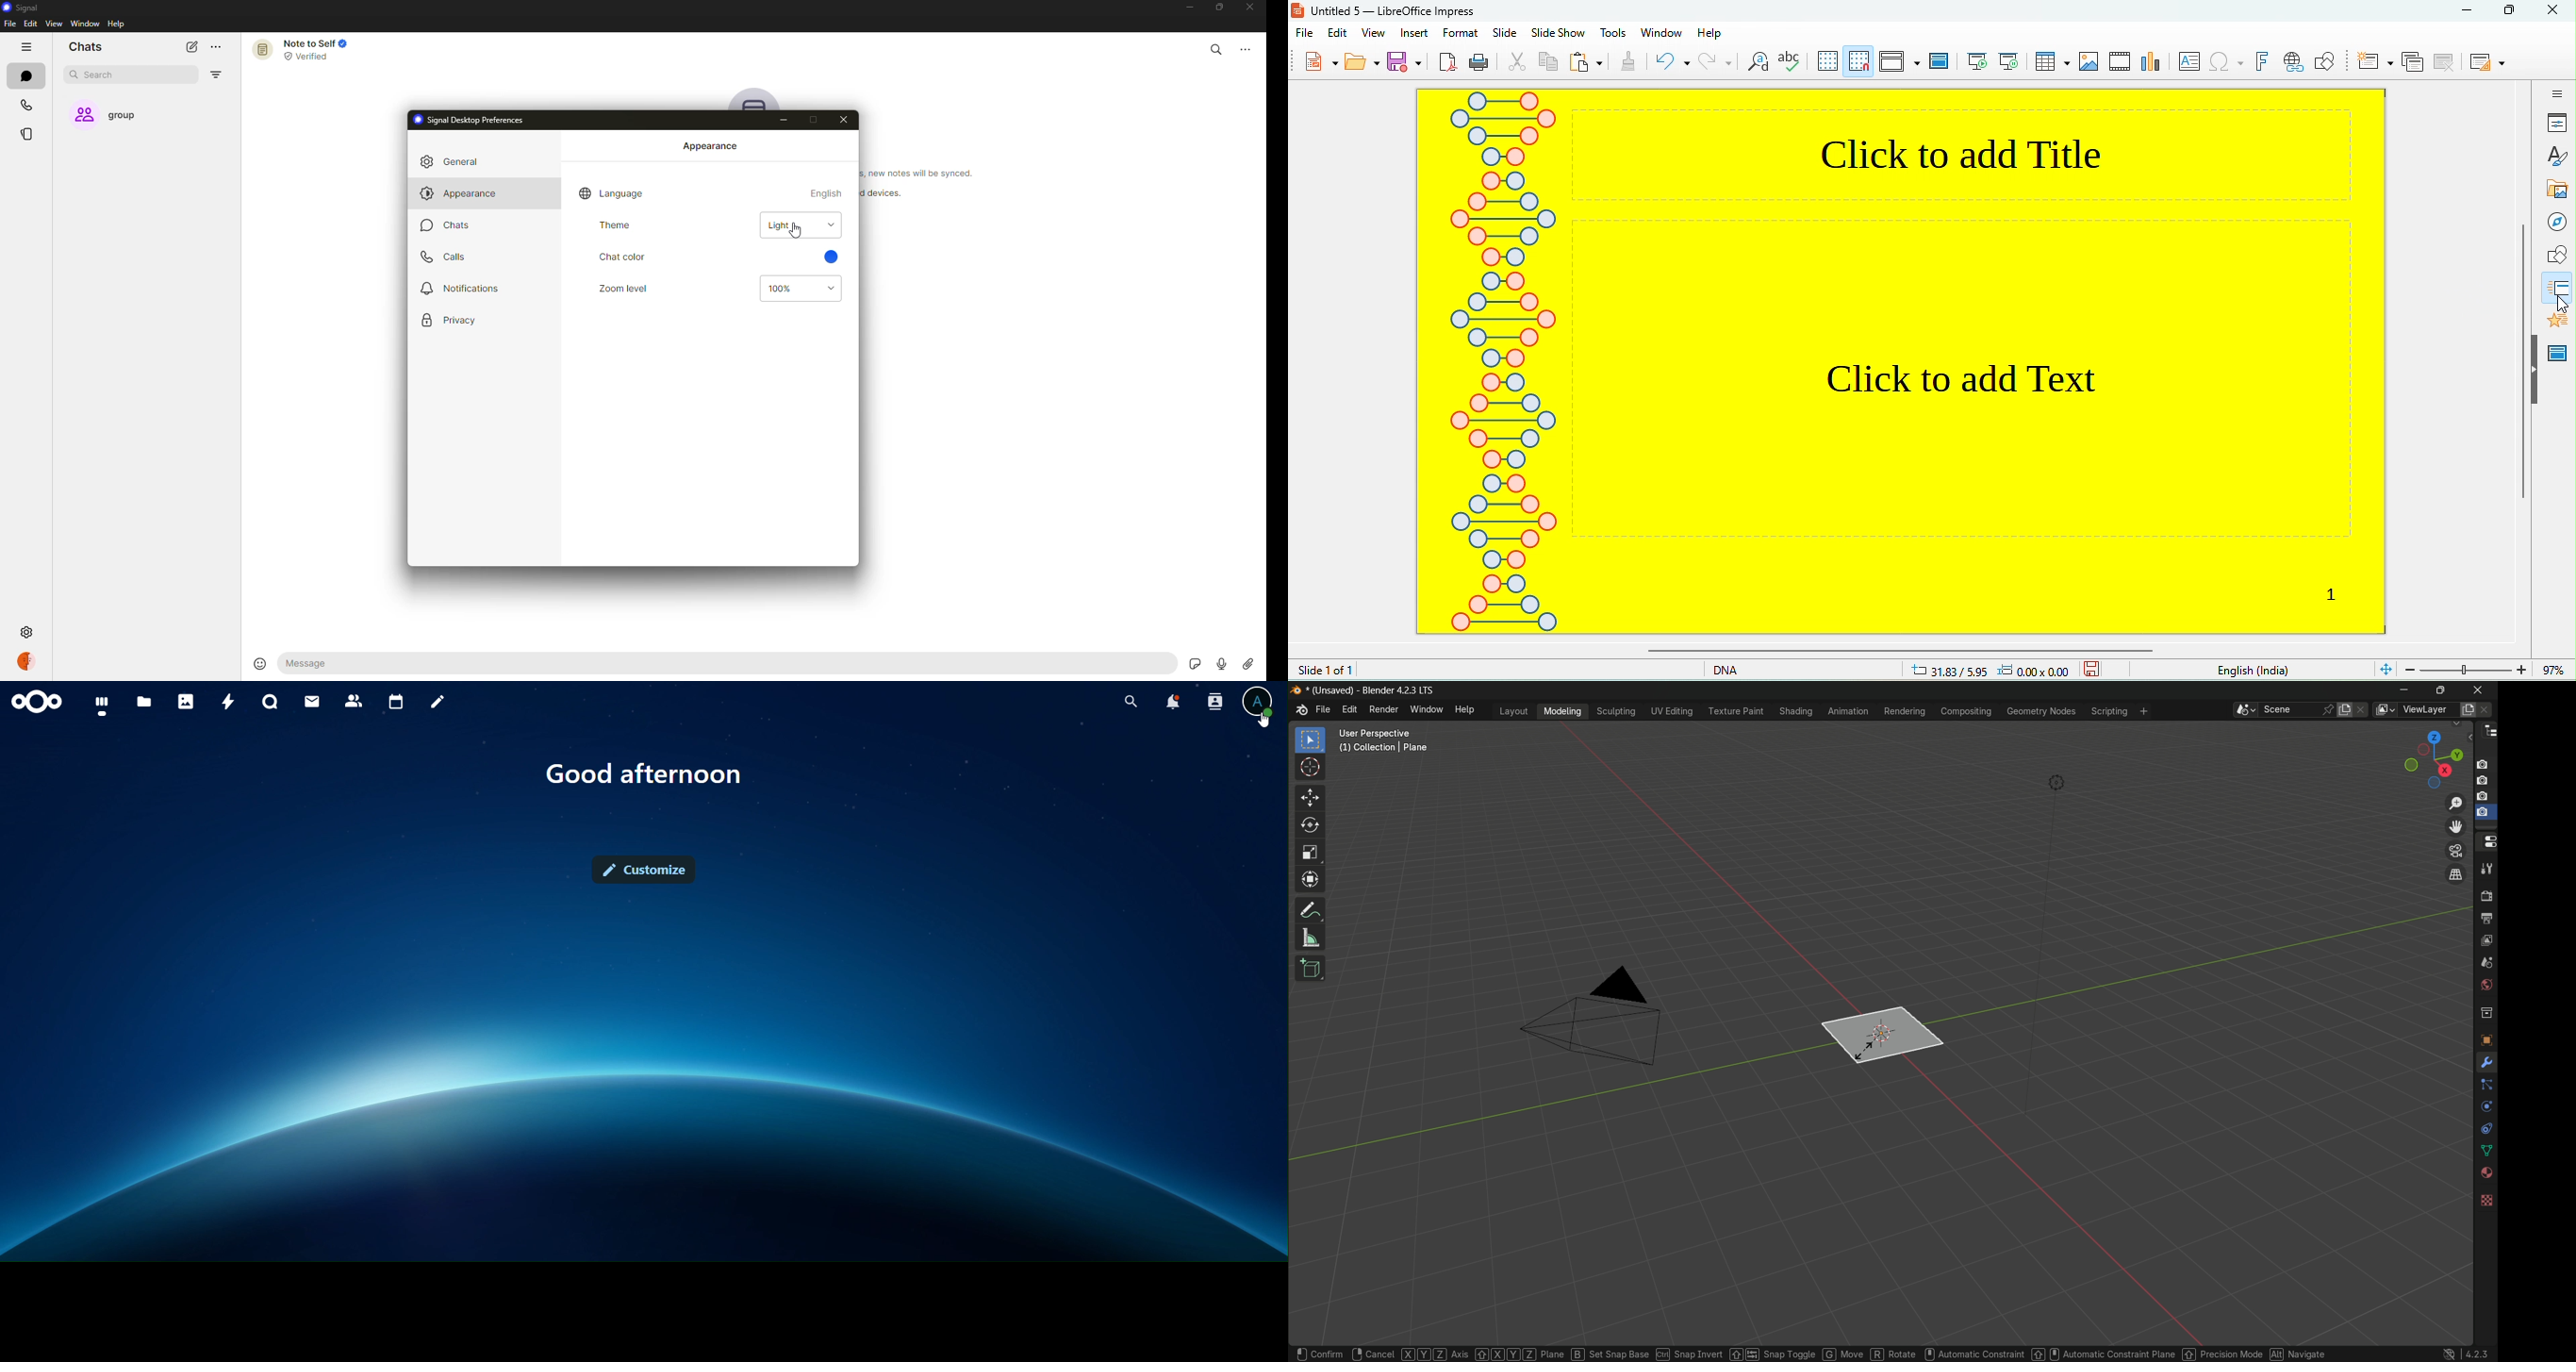  Describe the element at coordinates (1466, 709) in the screenshot. I see `help menu` at that location.